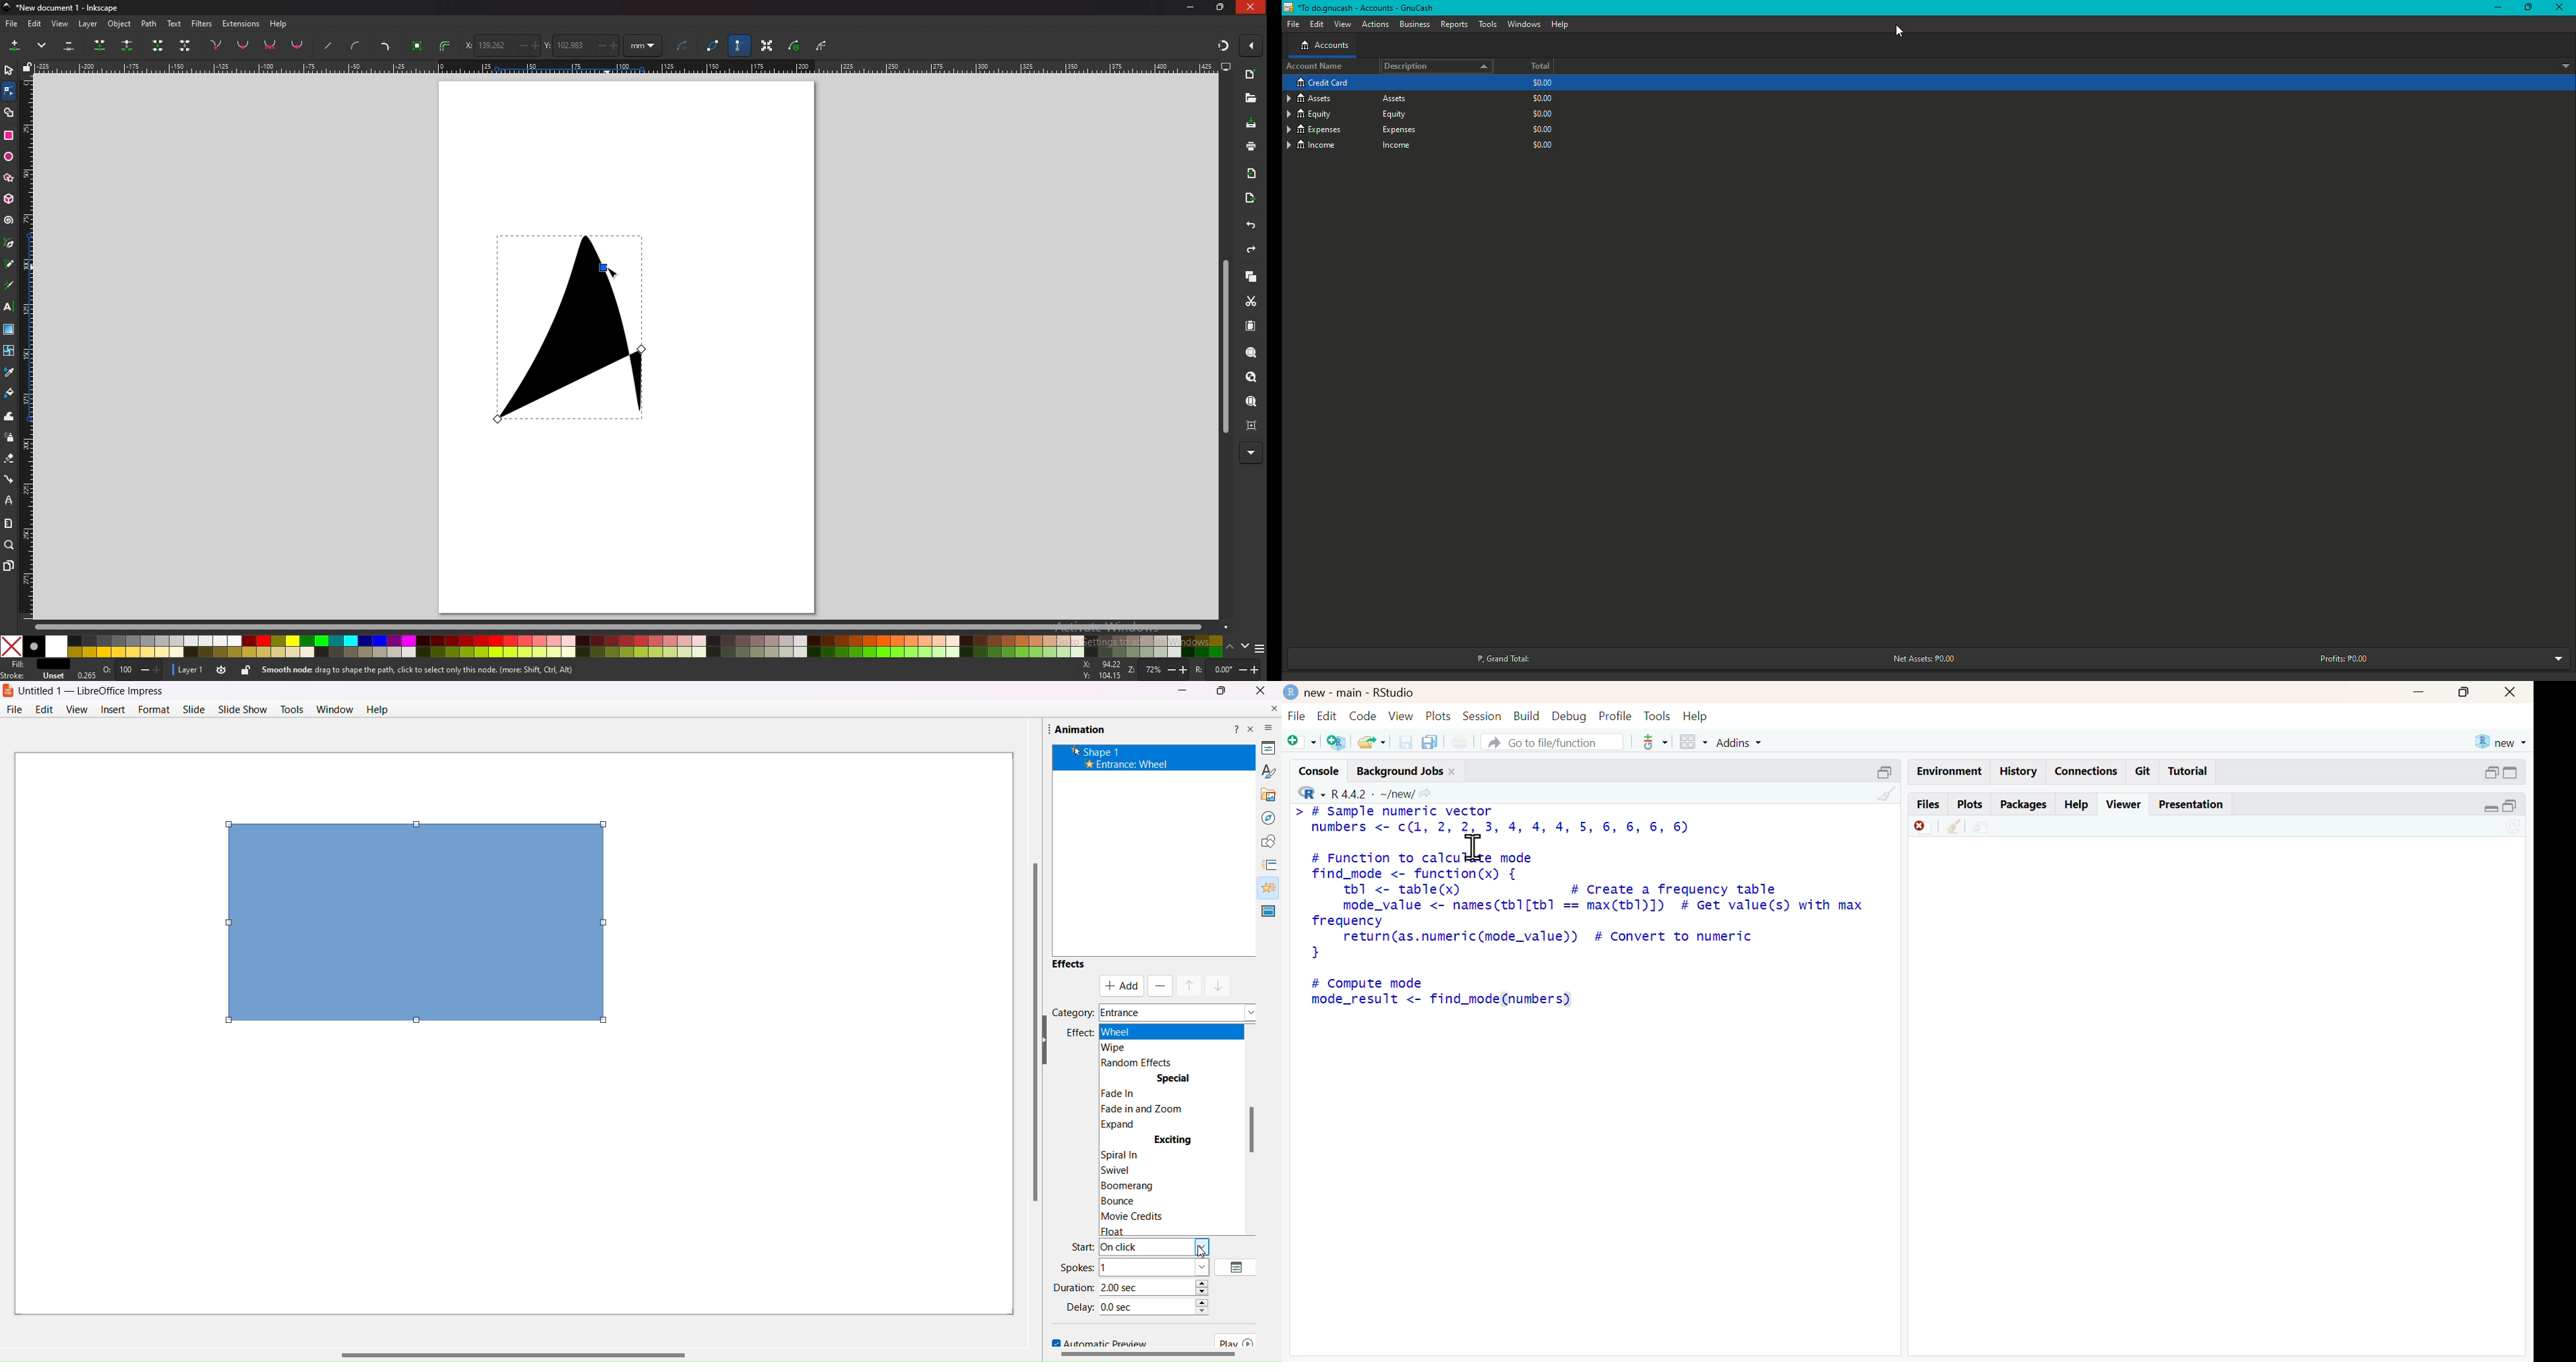 The image size is (2576, 1372). I want to click on open in separate window, so click(2492, 773).